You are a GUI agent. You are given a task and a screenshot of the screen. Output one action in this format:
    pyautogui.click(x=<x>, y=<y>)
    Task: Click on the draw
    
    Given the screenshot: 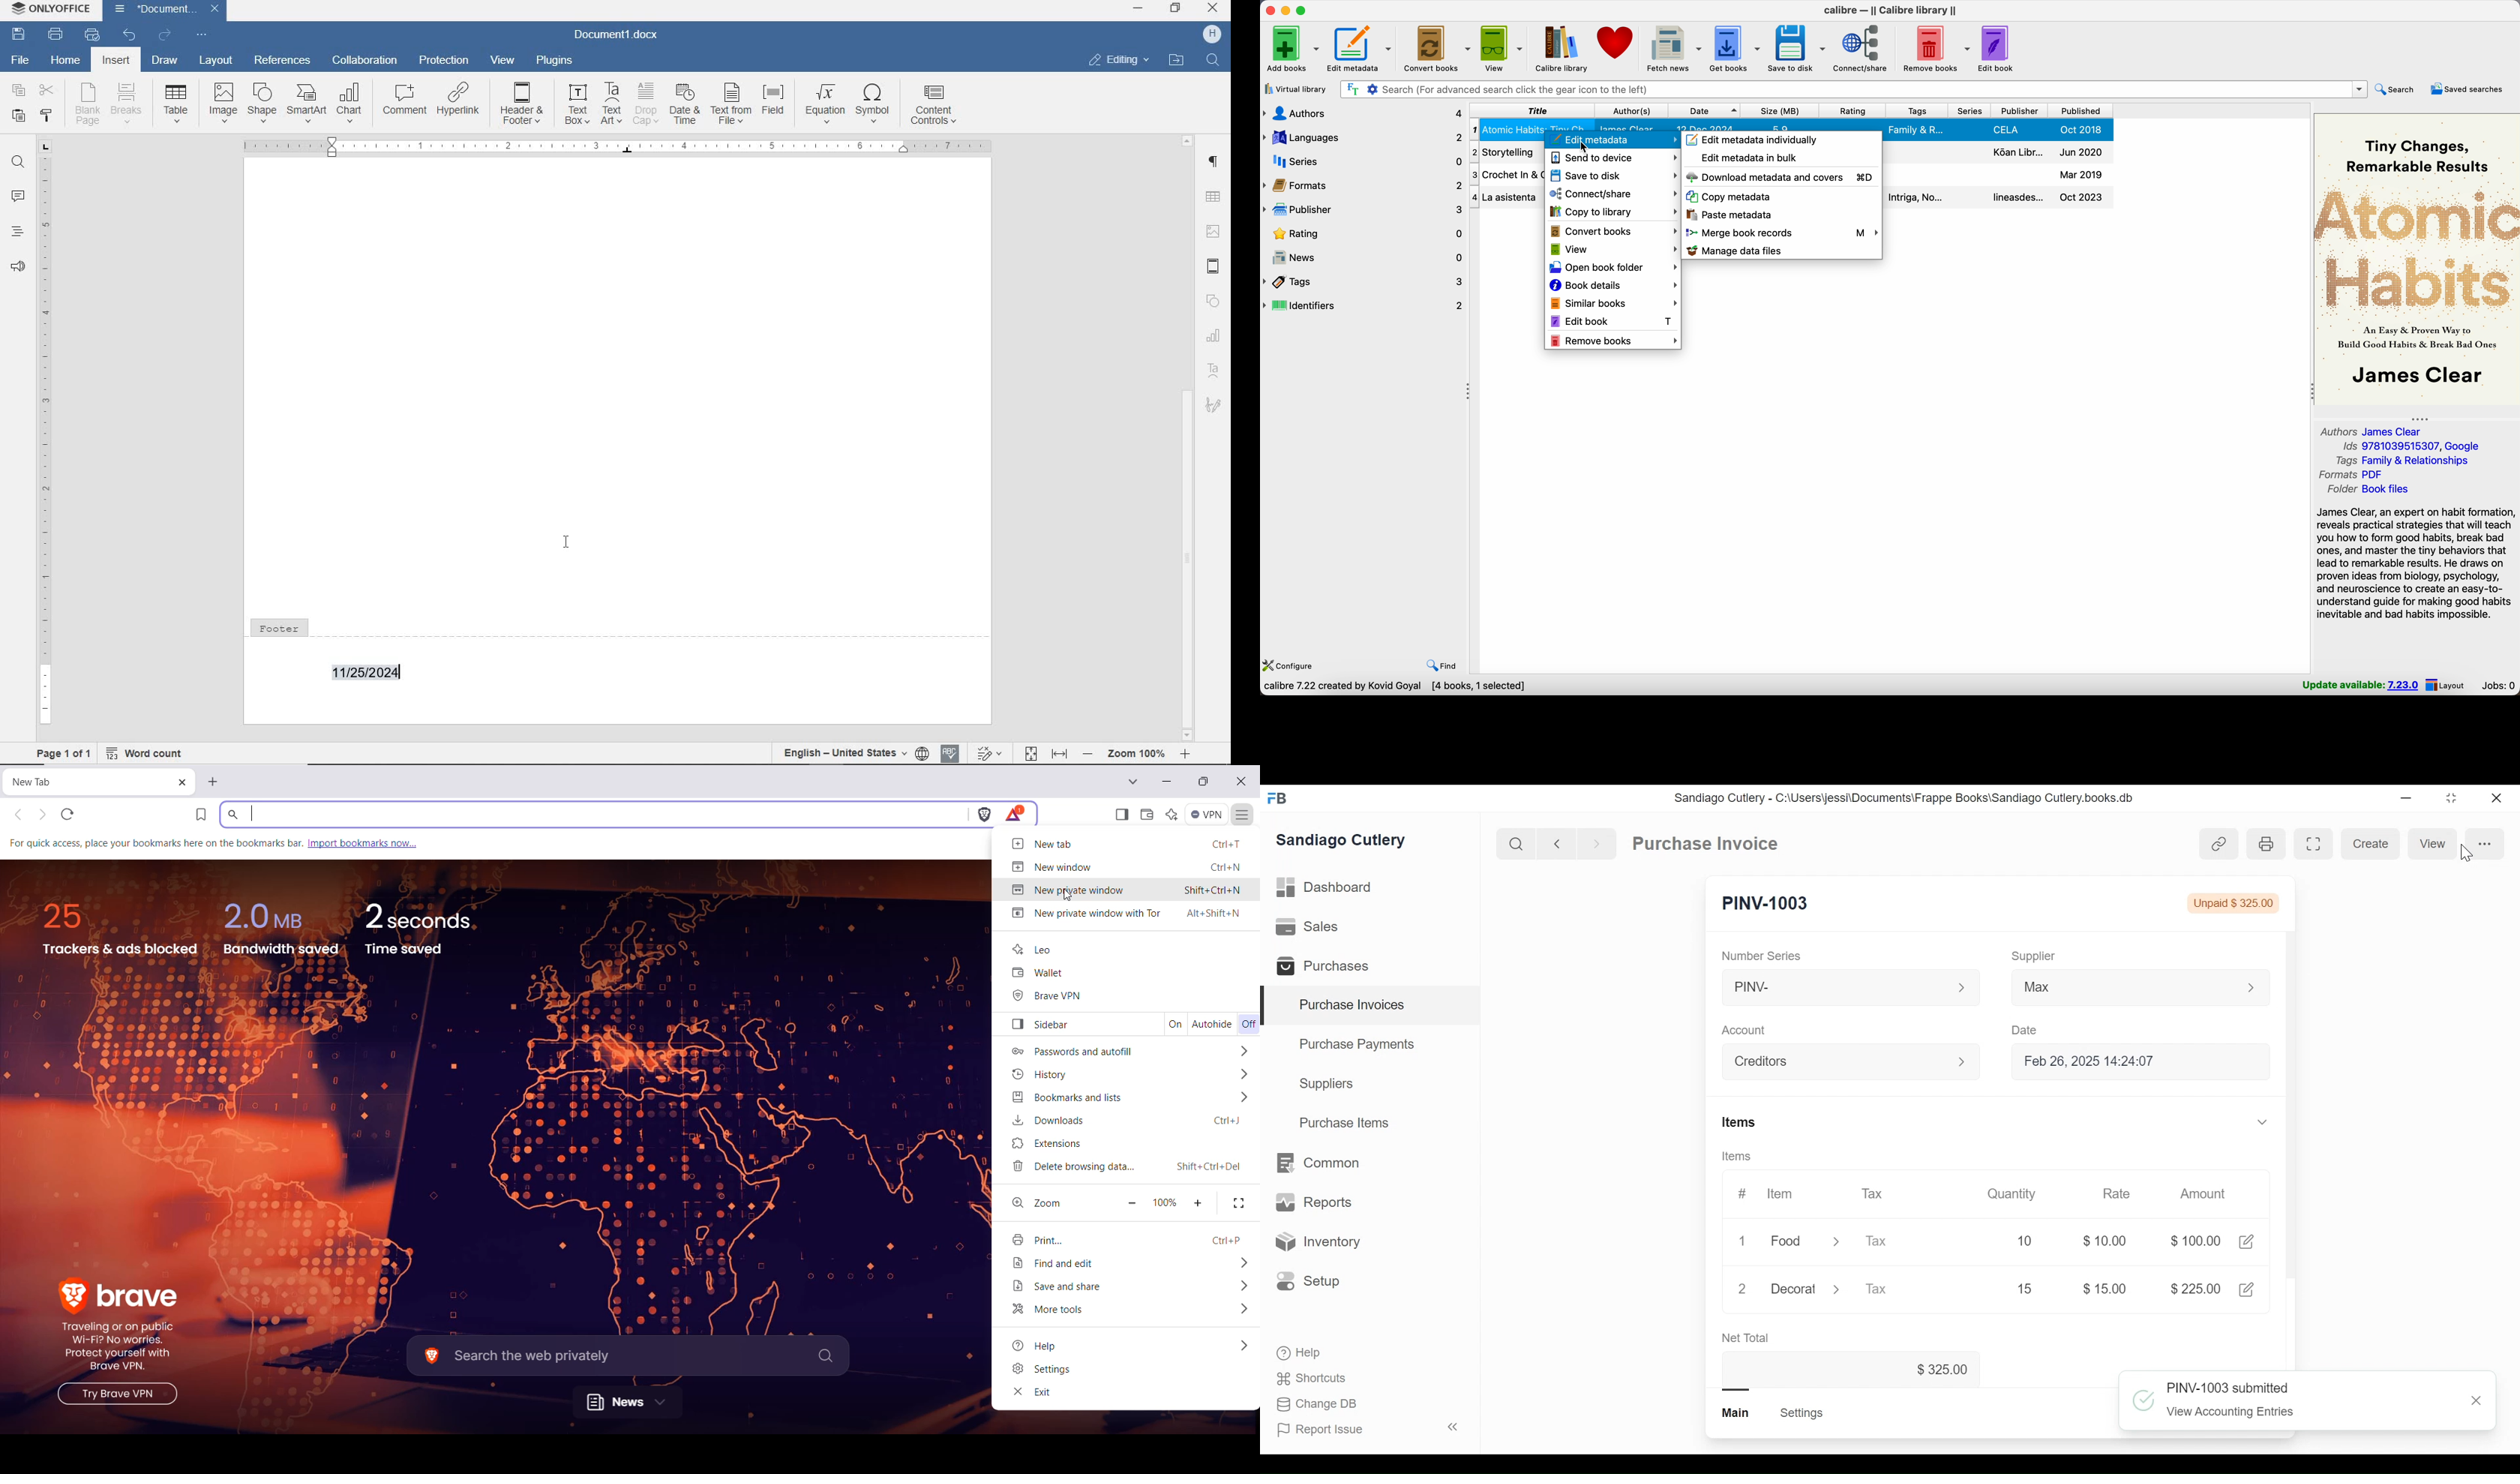 What is the action you would take?
    pyautogui.click(x=164, y=62)
    